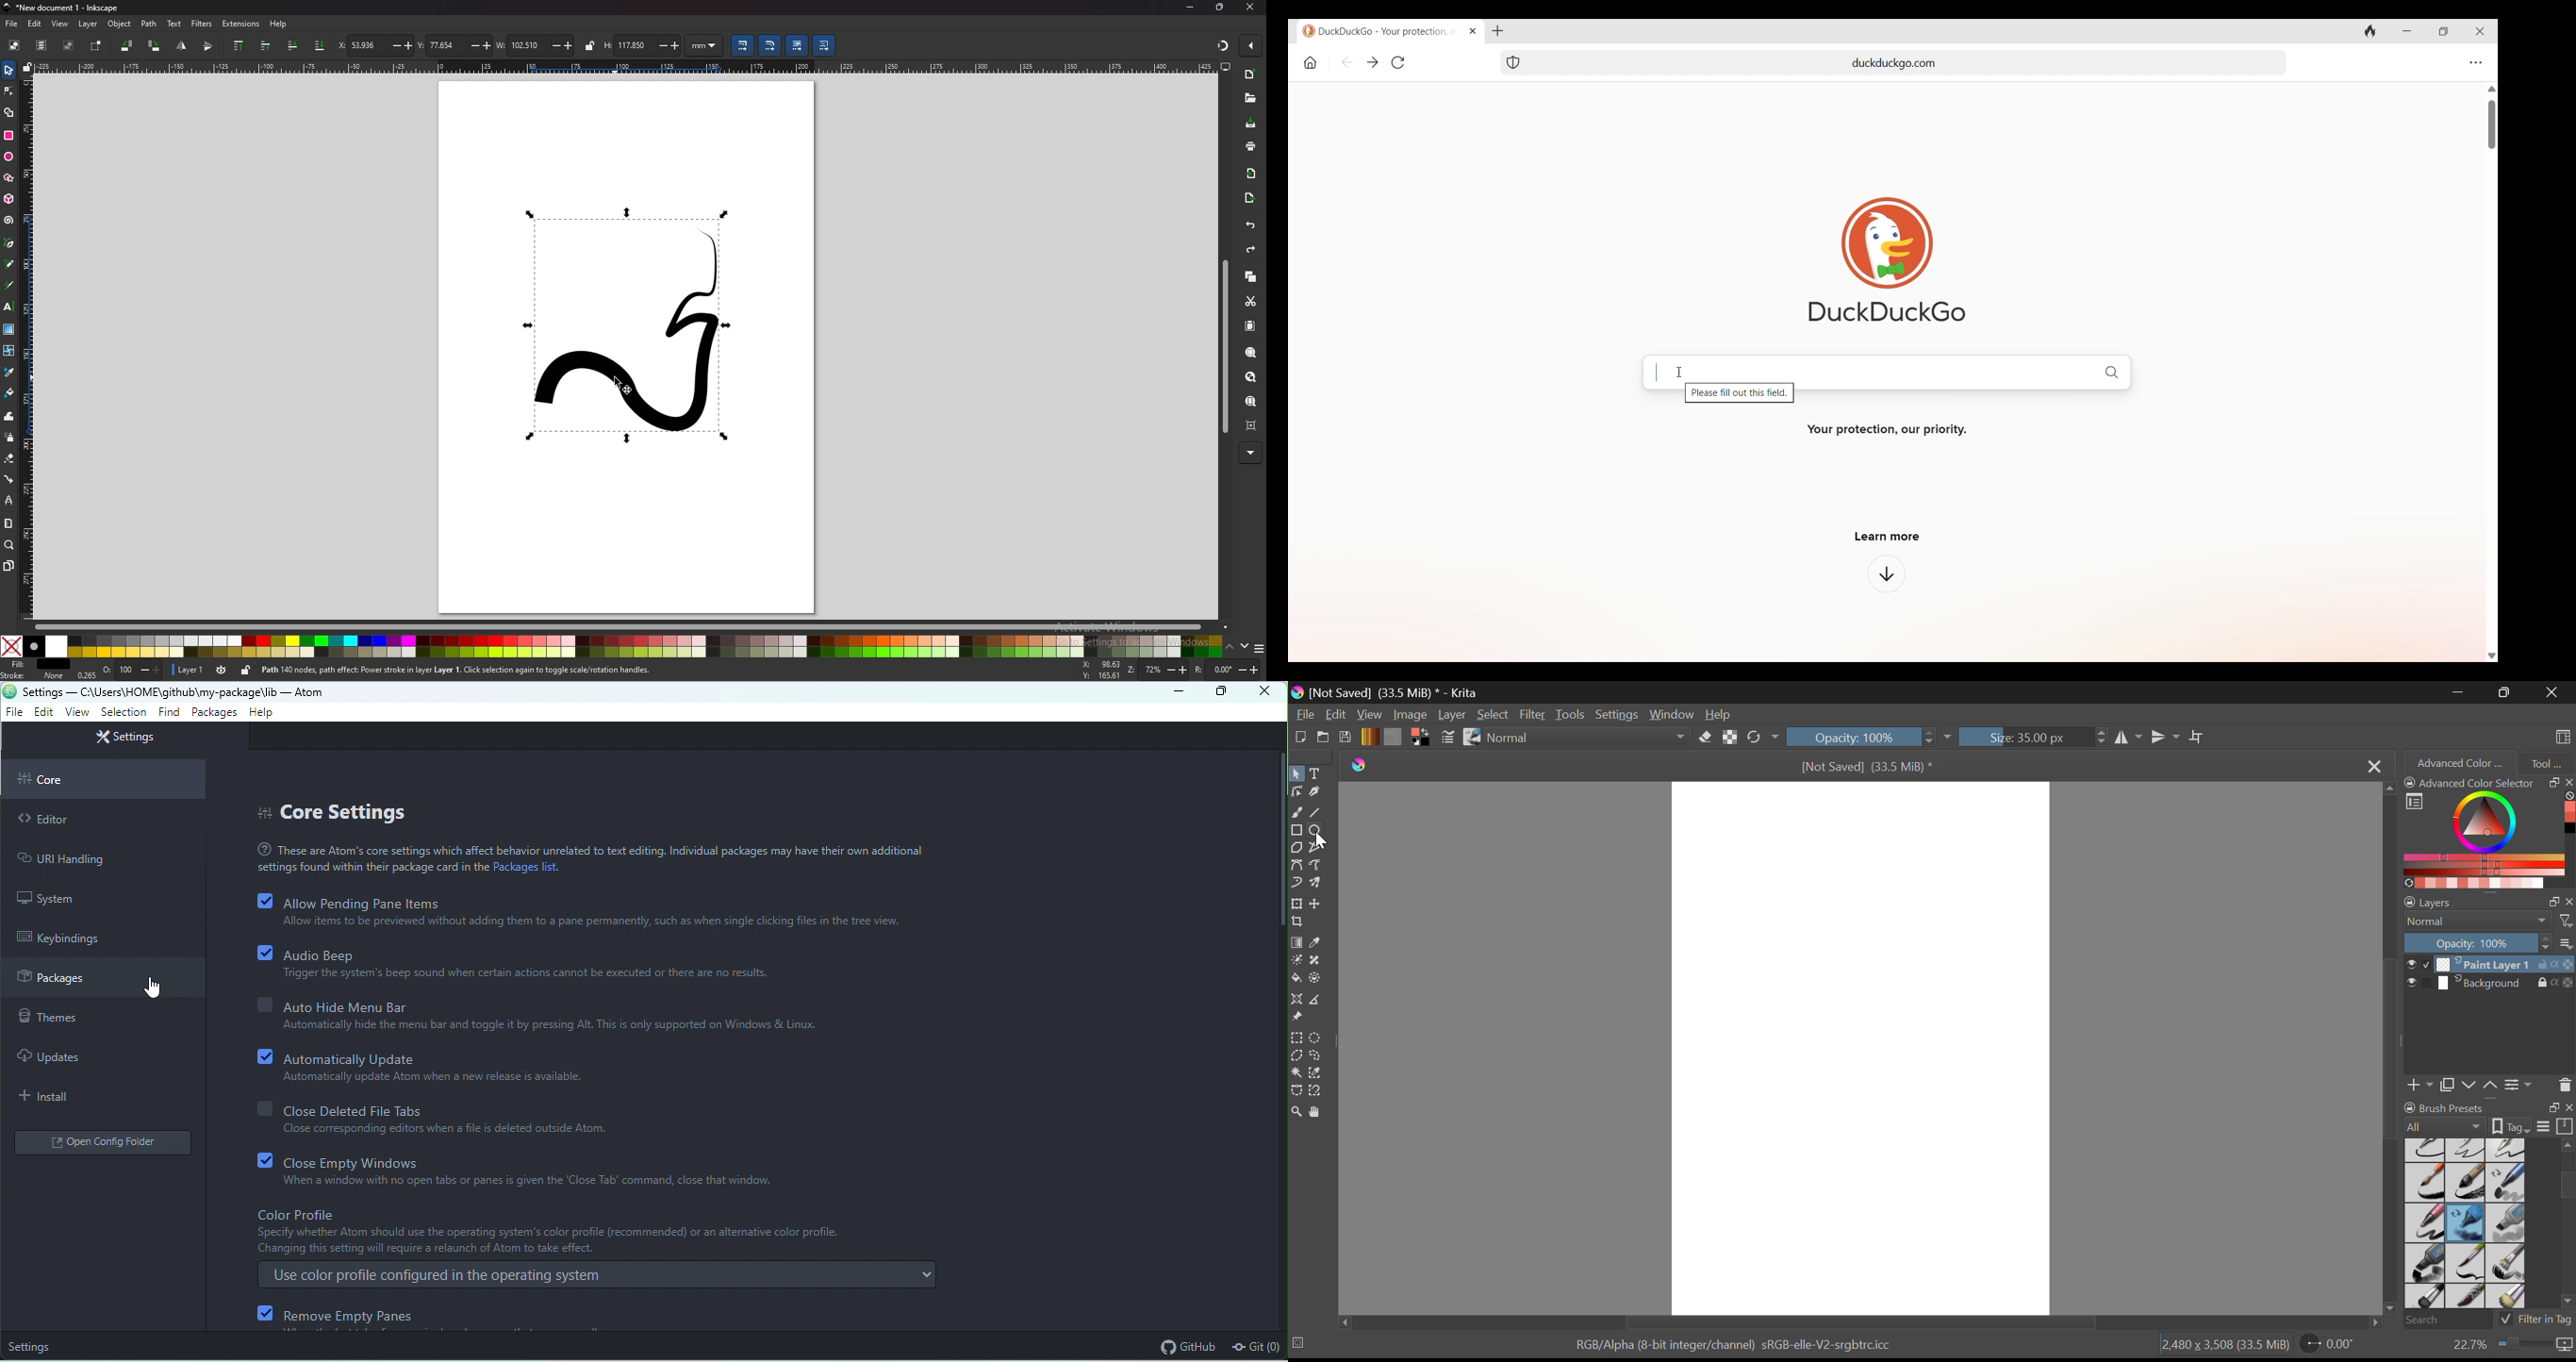 This screenshot has width=2576, height=1372. I want to click on Bezier Curve Selection, so click(1296, 1091).